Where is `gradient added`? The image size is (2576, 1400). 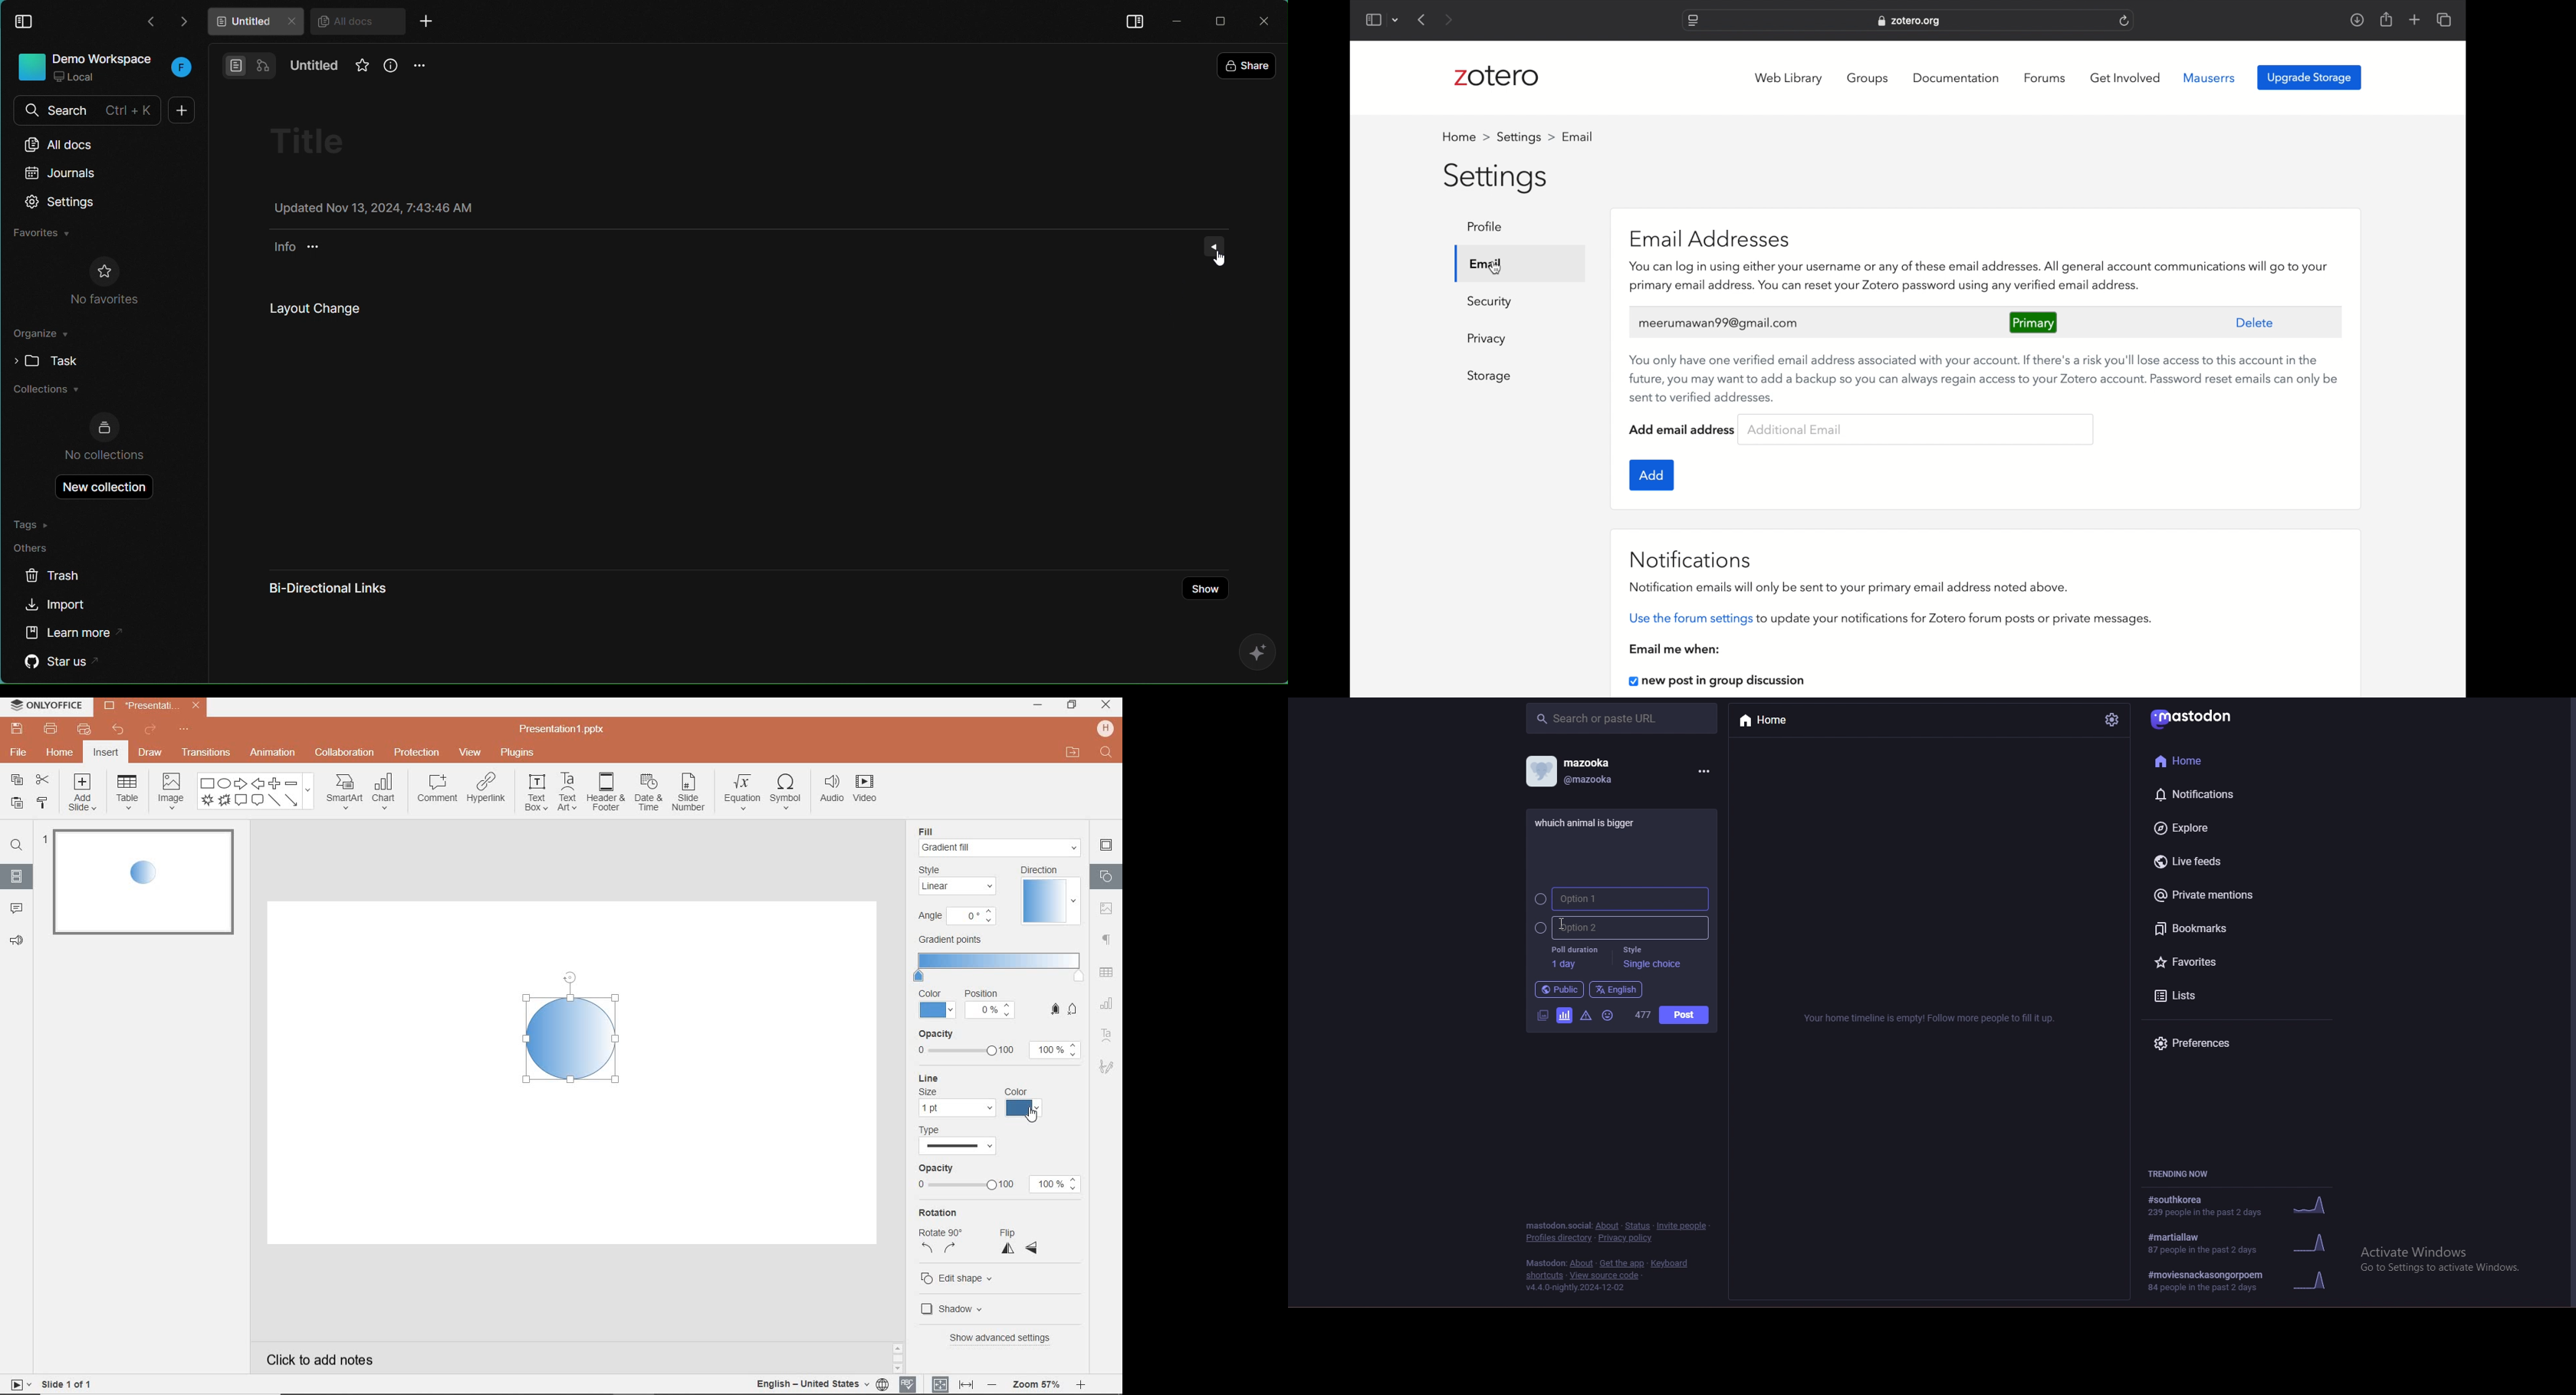
gradient added is located at coordinates (148, 876).